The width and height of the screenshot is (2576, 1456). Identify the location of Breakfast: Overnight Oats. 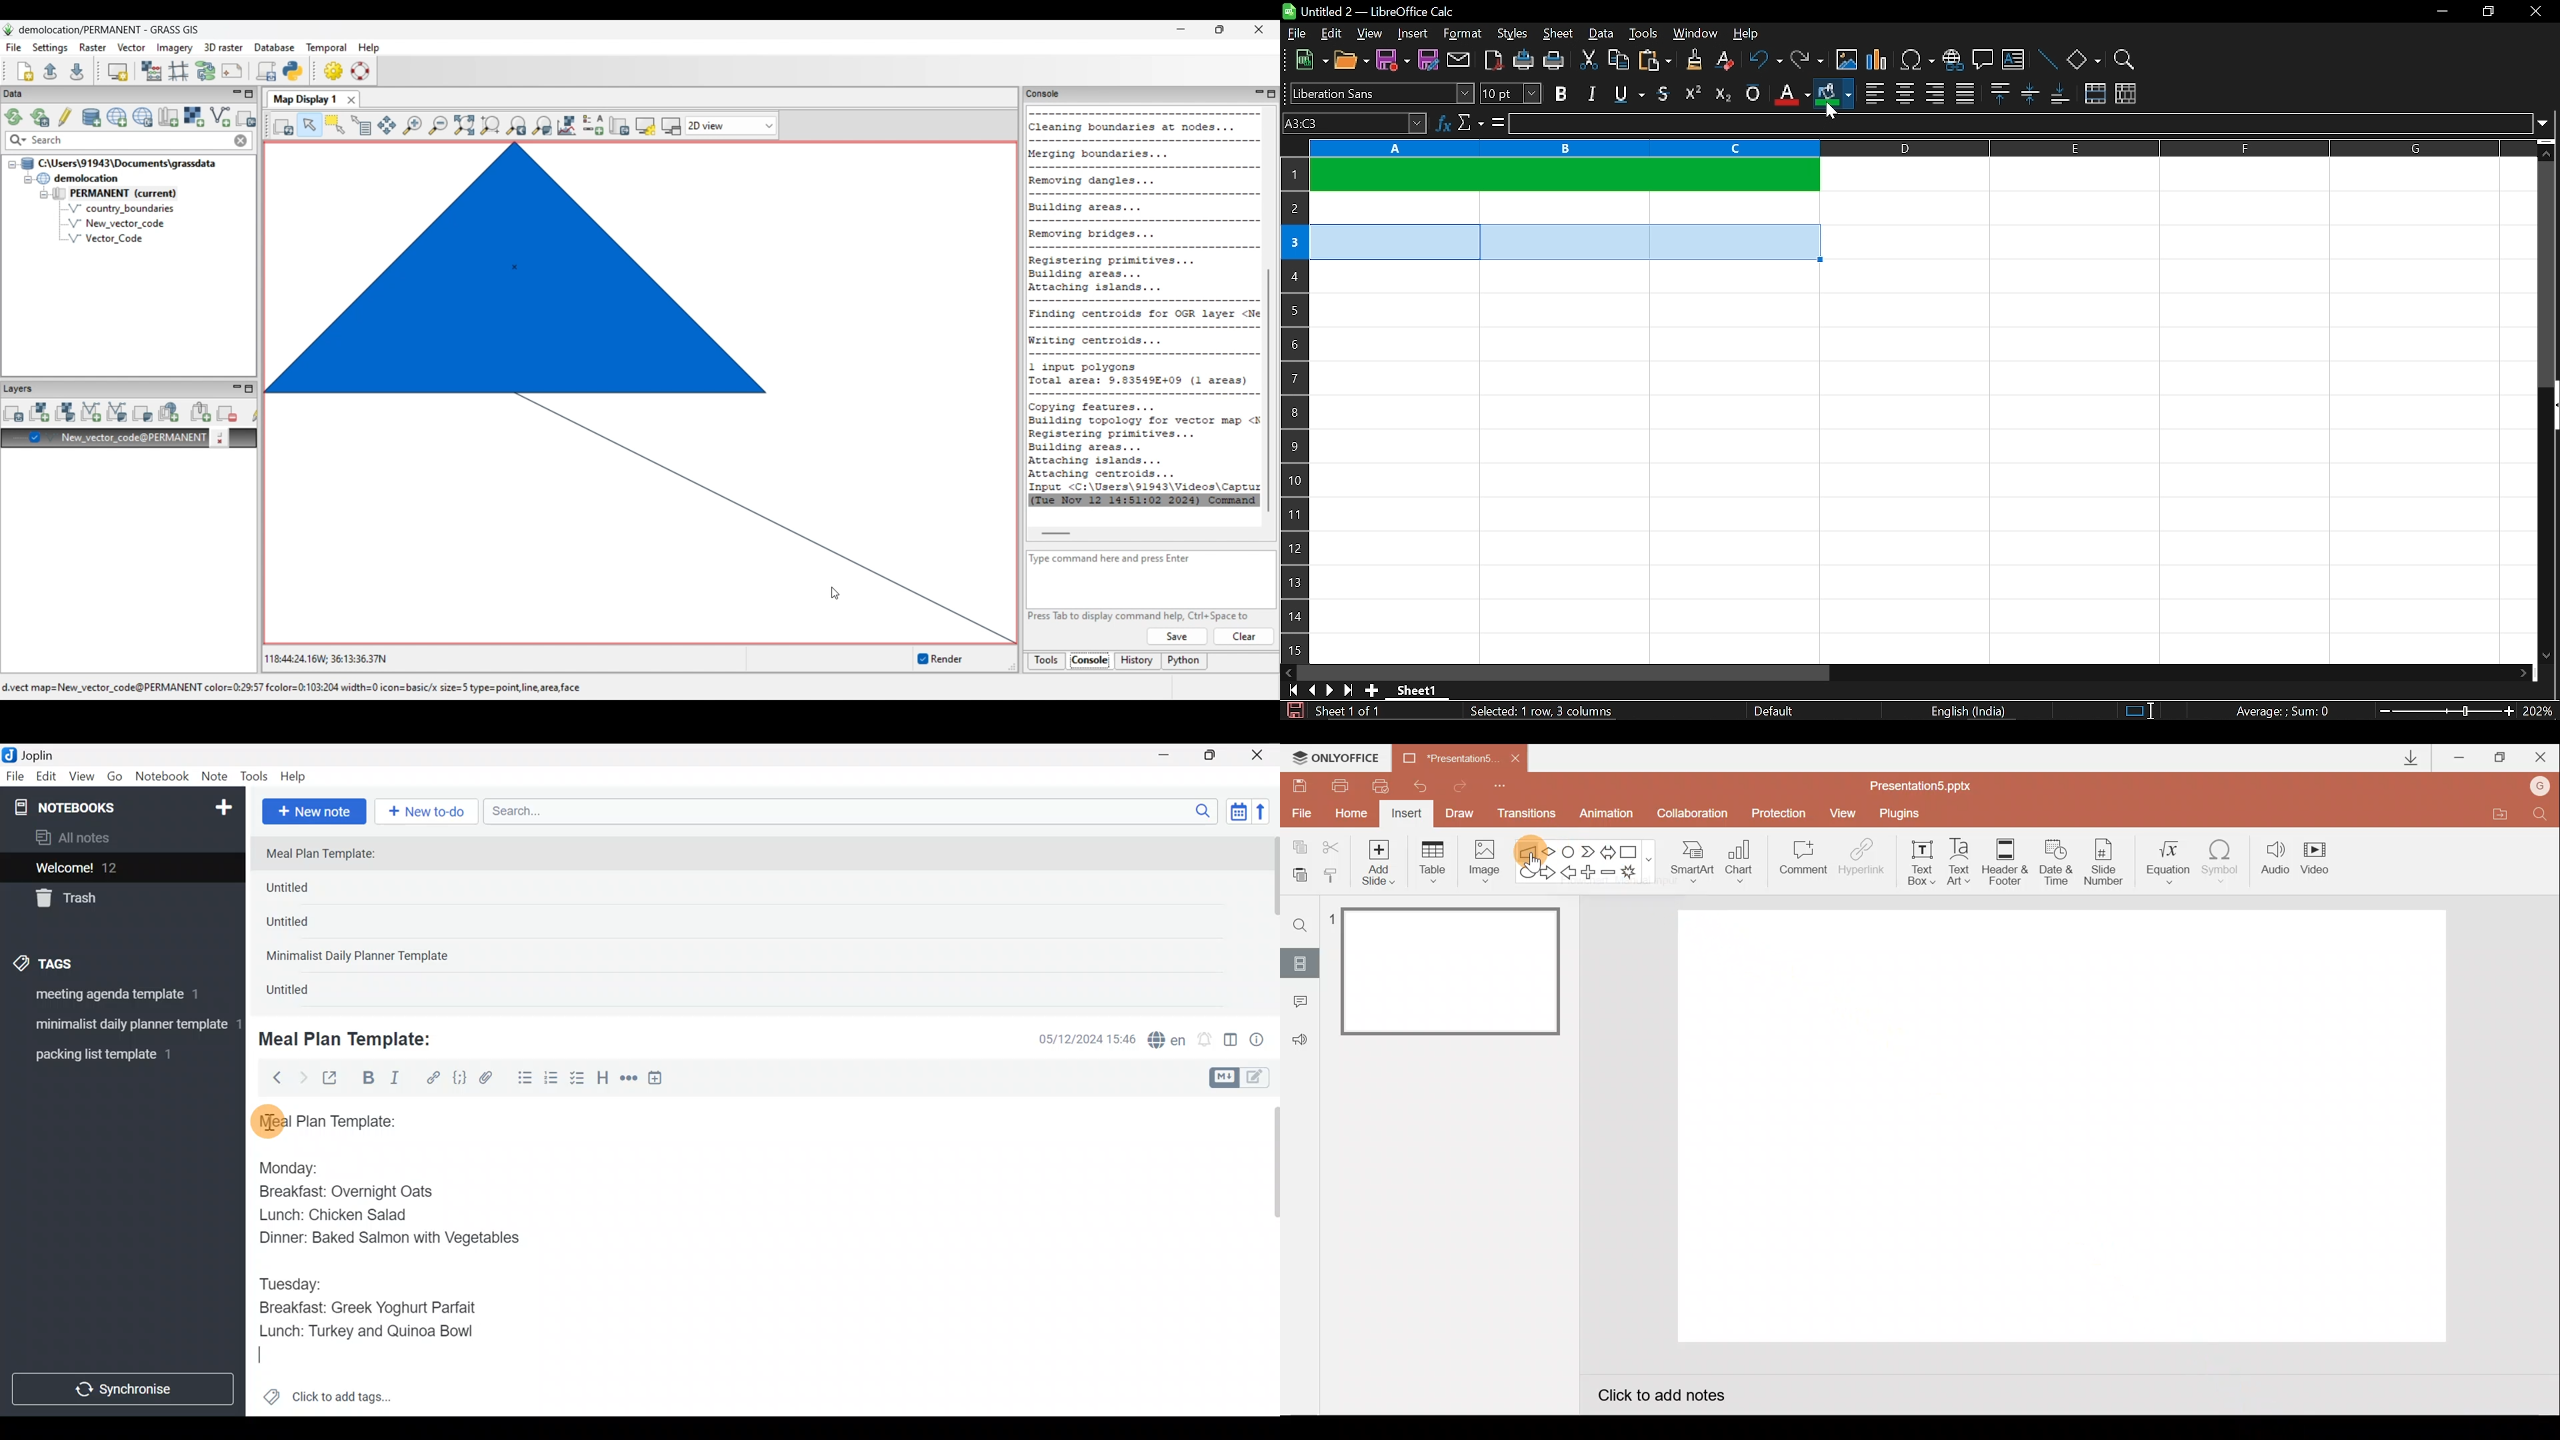
(343, 1193).